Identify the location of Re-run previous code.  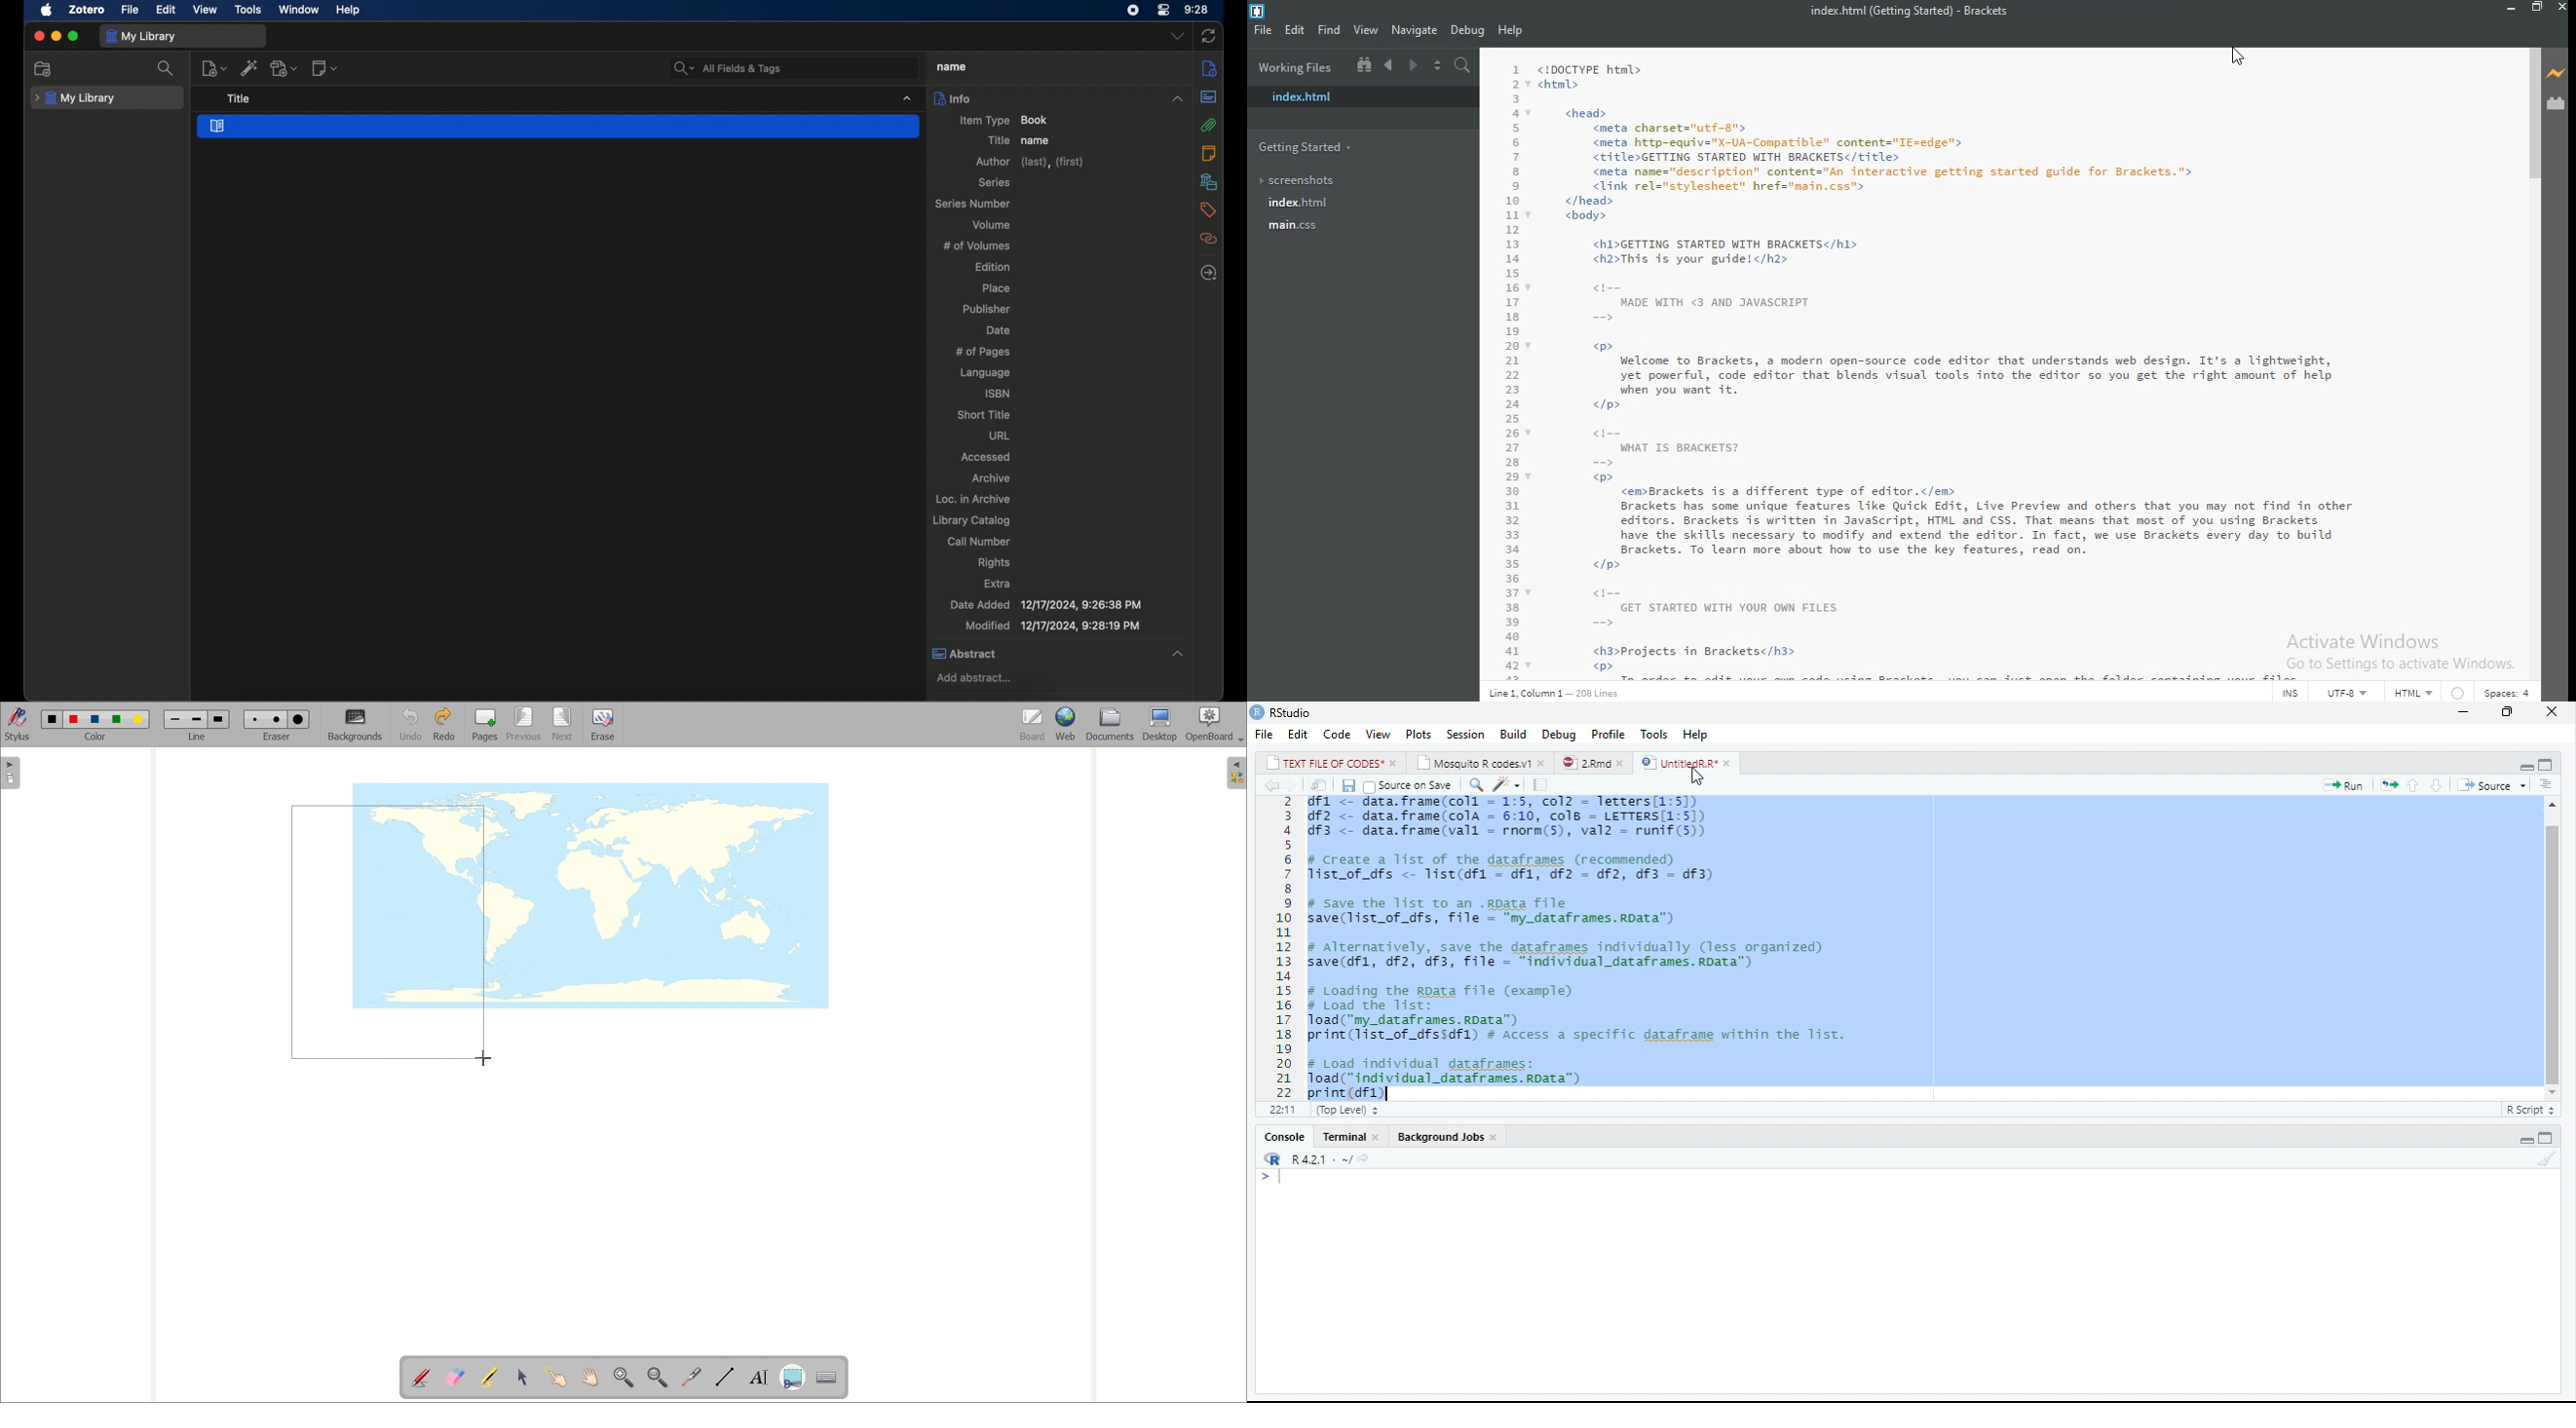
(2388, 784).